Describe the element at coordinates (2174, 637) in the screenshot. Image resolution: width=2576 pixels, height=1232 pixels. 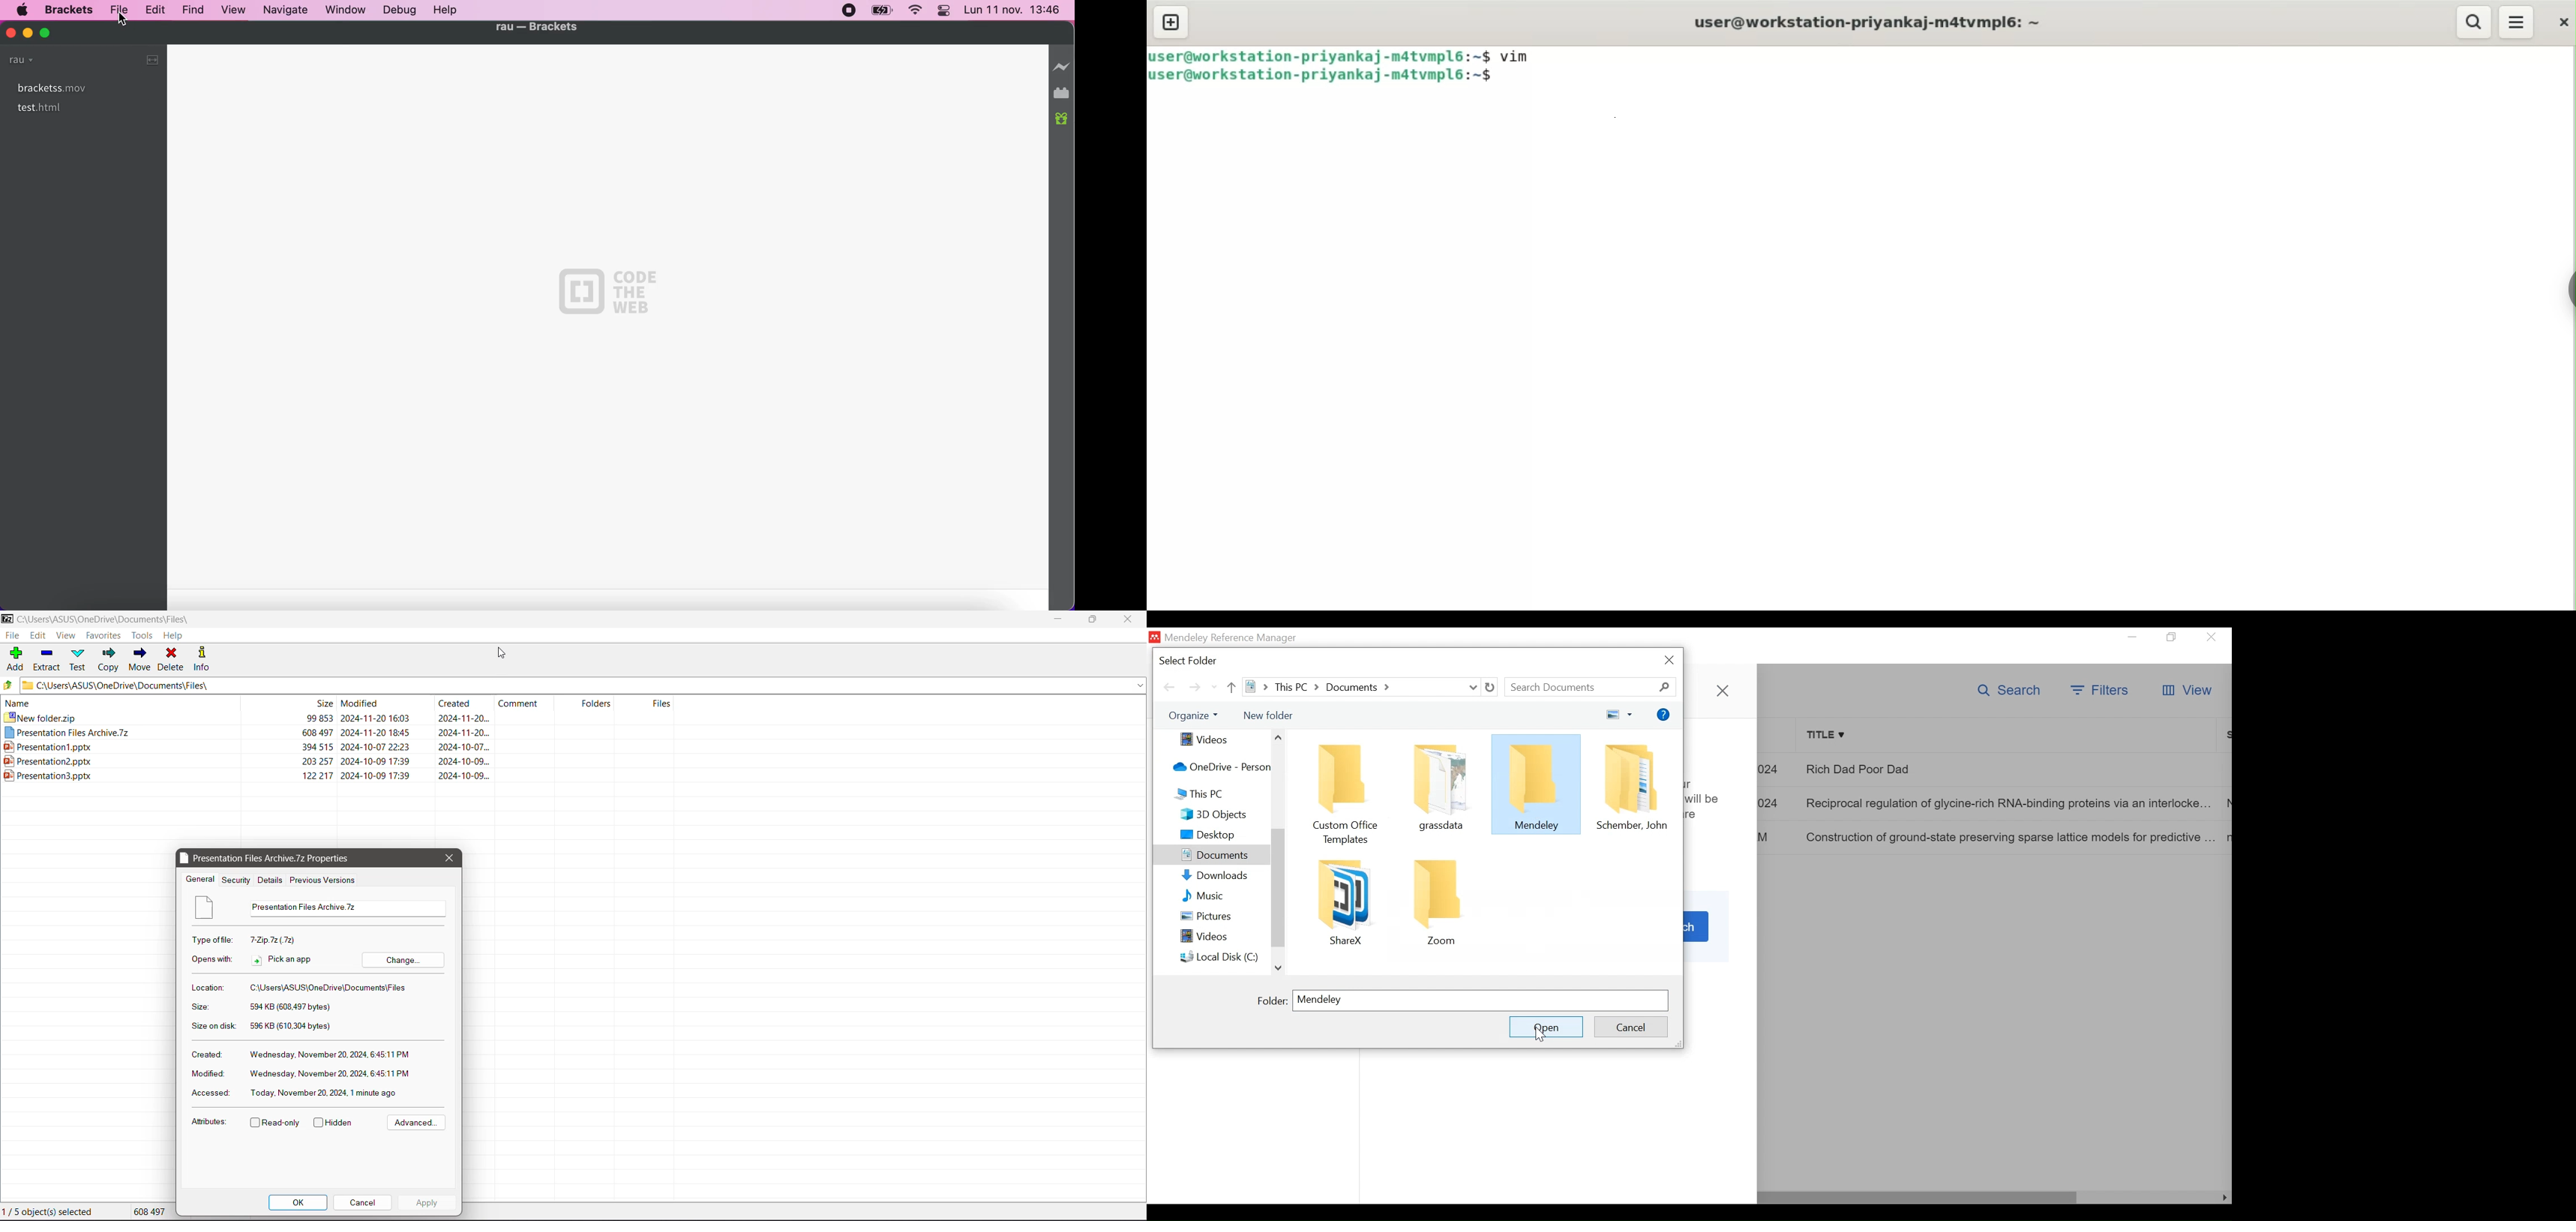
I see `Restore` at that location.